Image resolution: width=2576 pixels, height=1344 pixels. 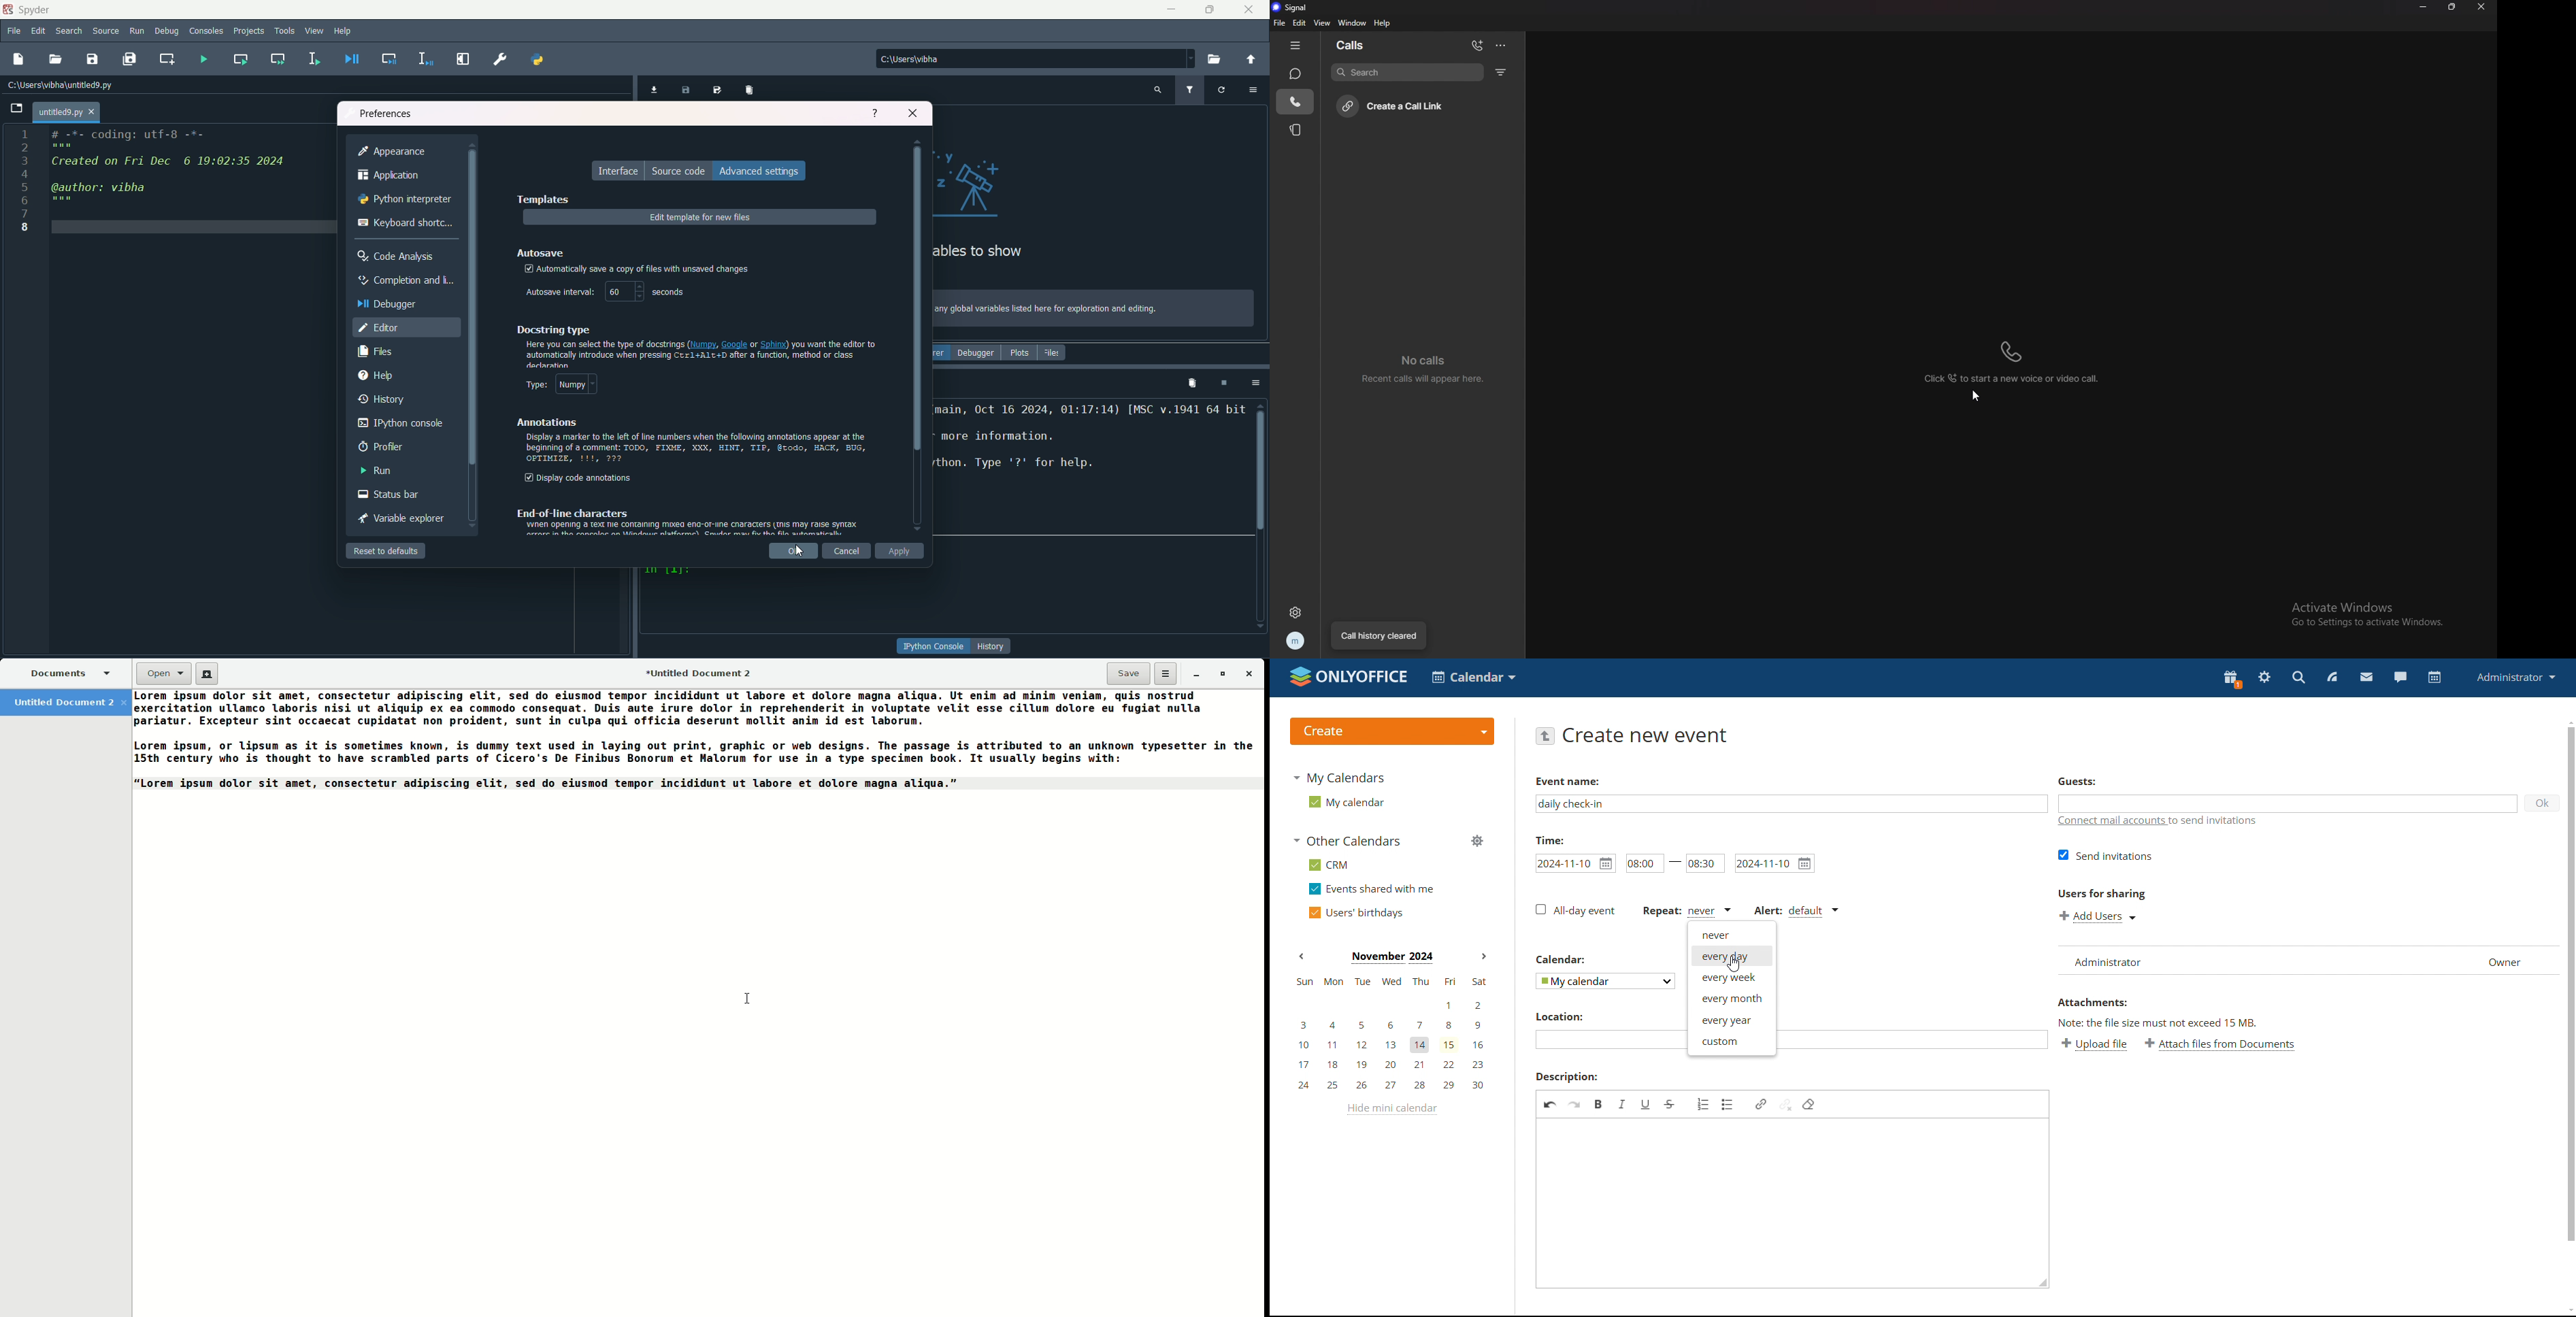 I want to click on run current cell, so click(x=239, y=59).